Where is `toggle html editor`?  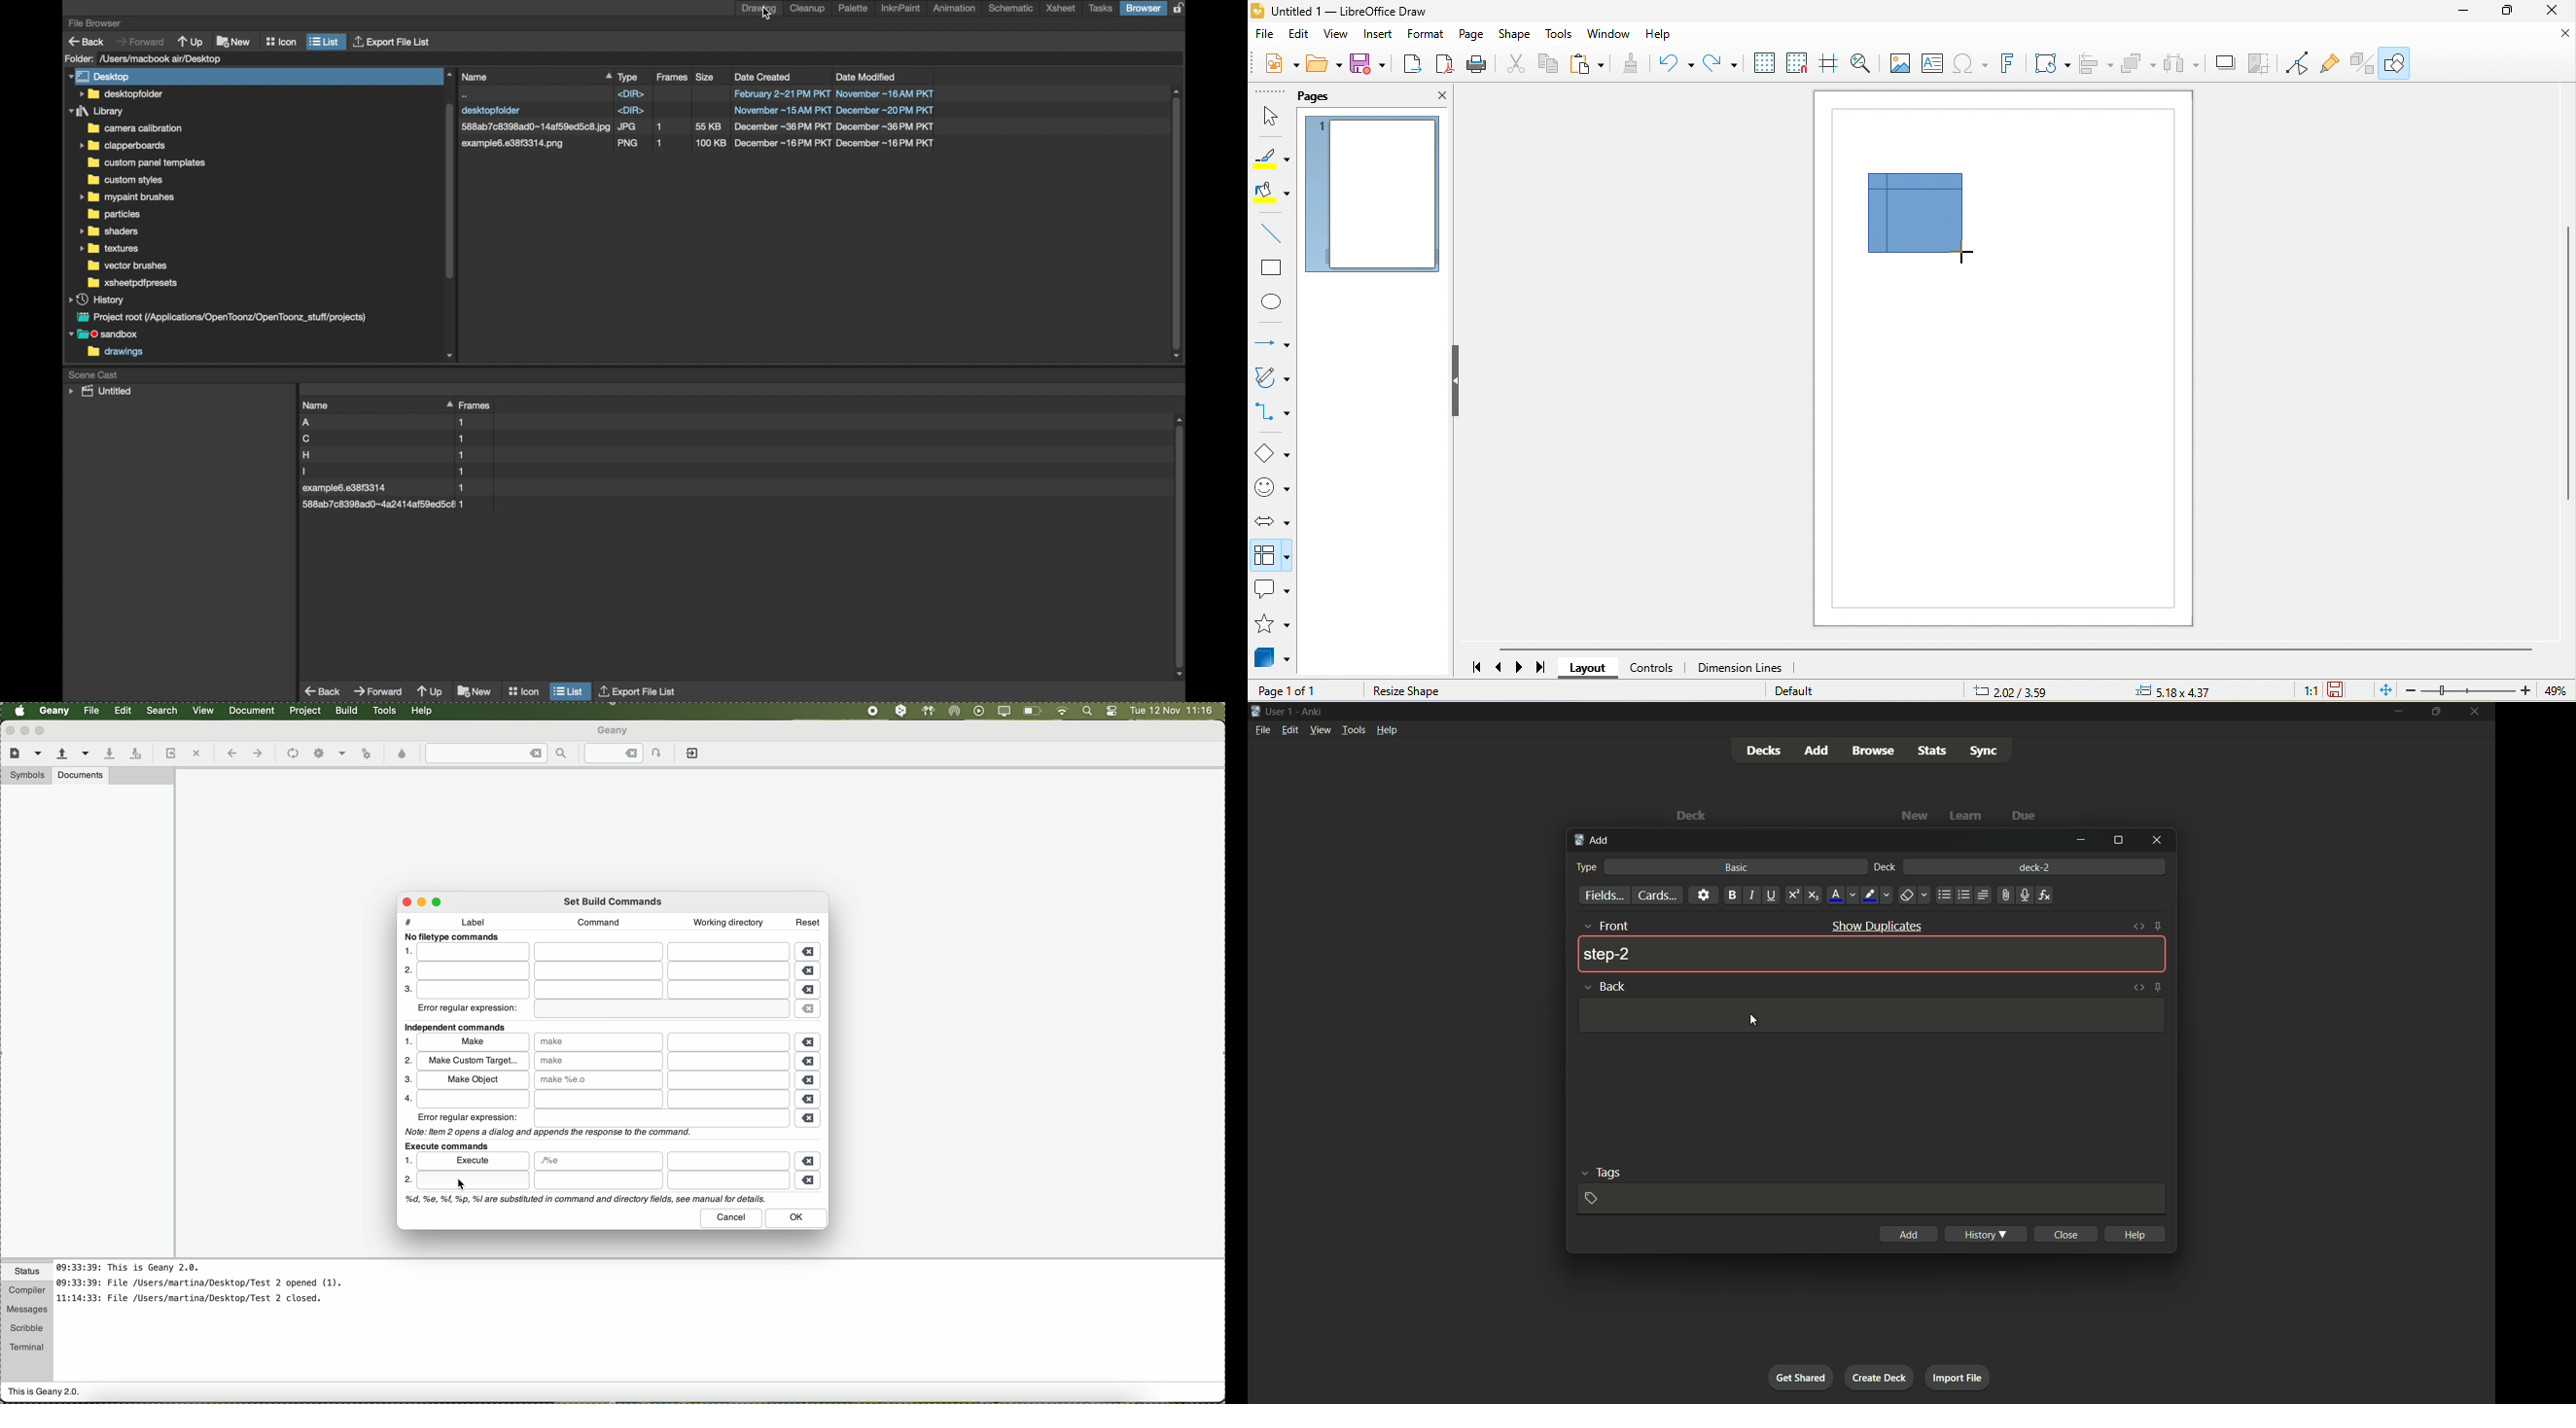
toggle html editor is located at coordinates (2139, 986).